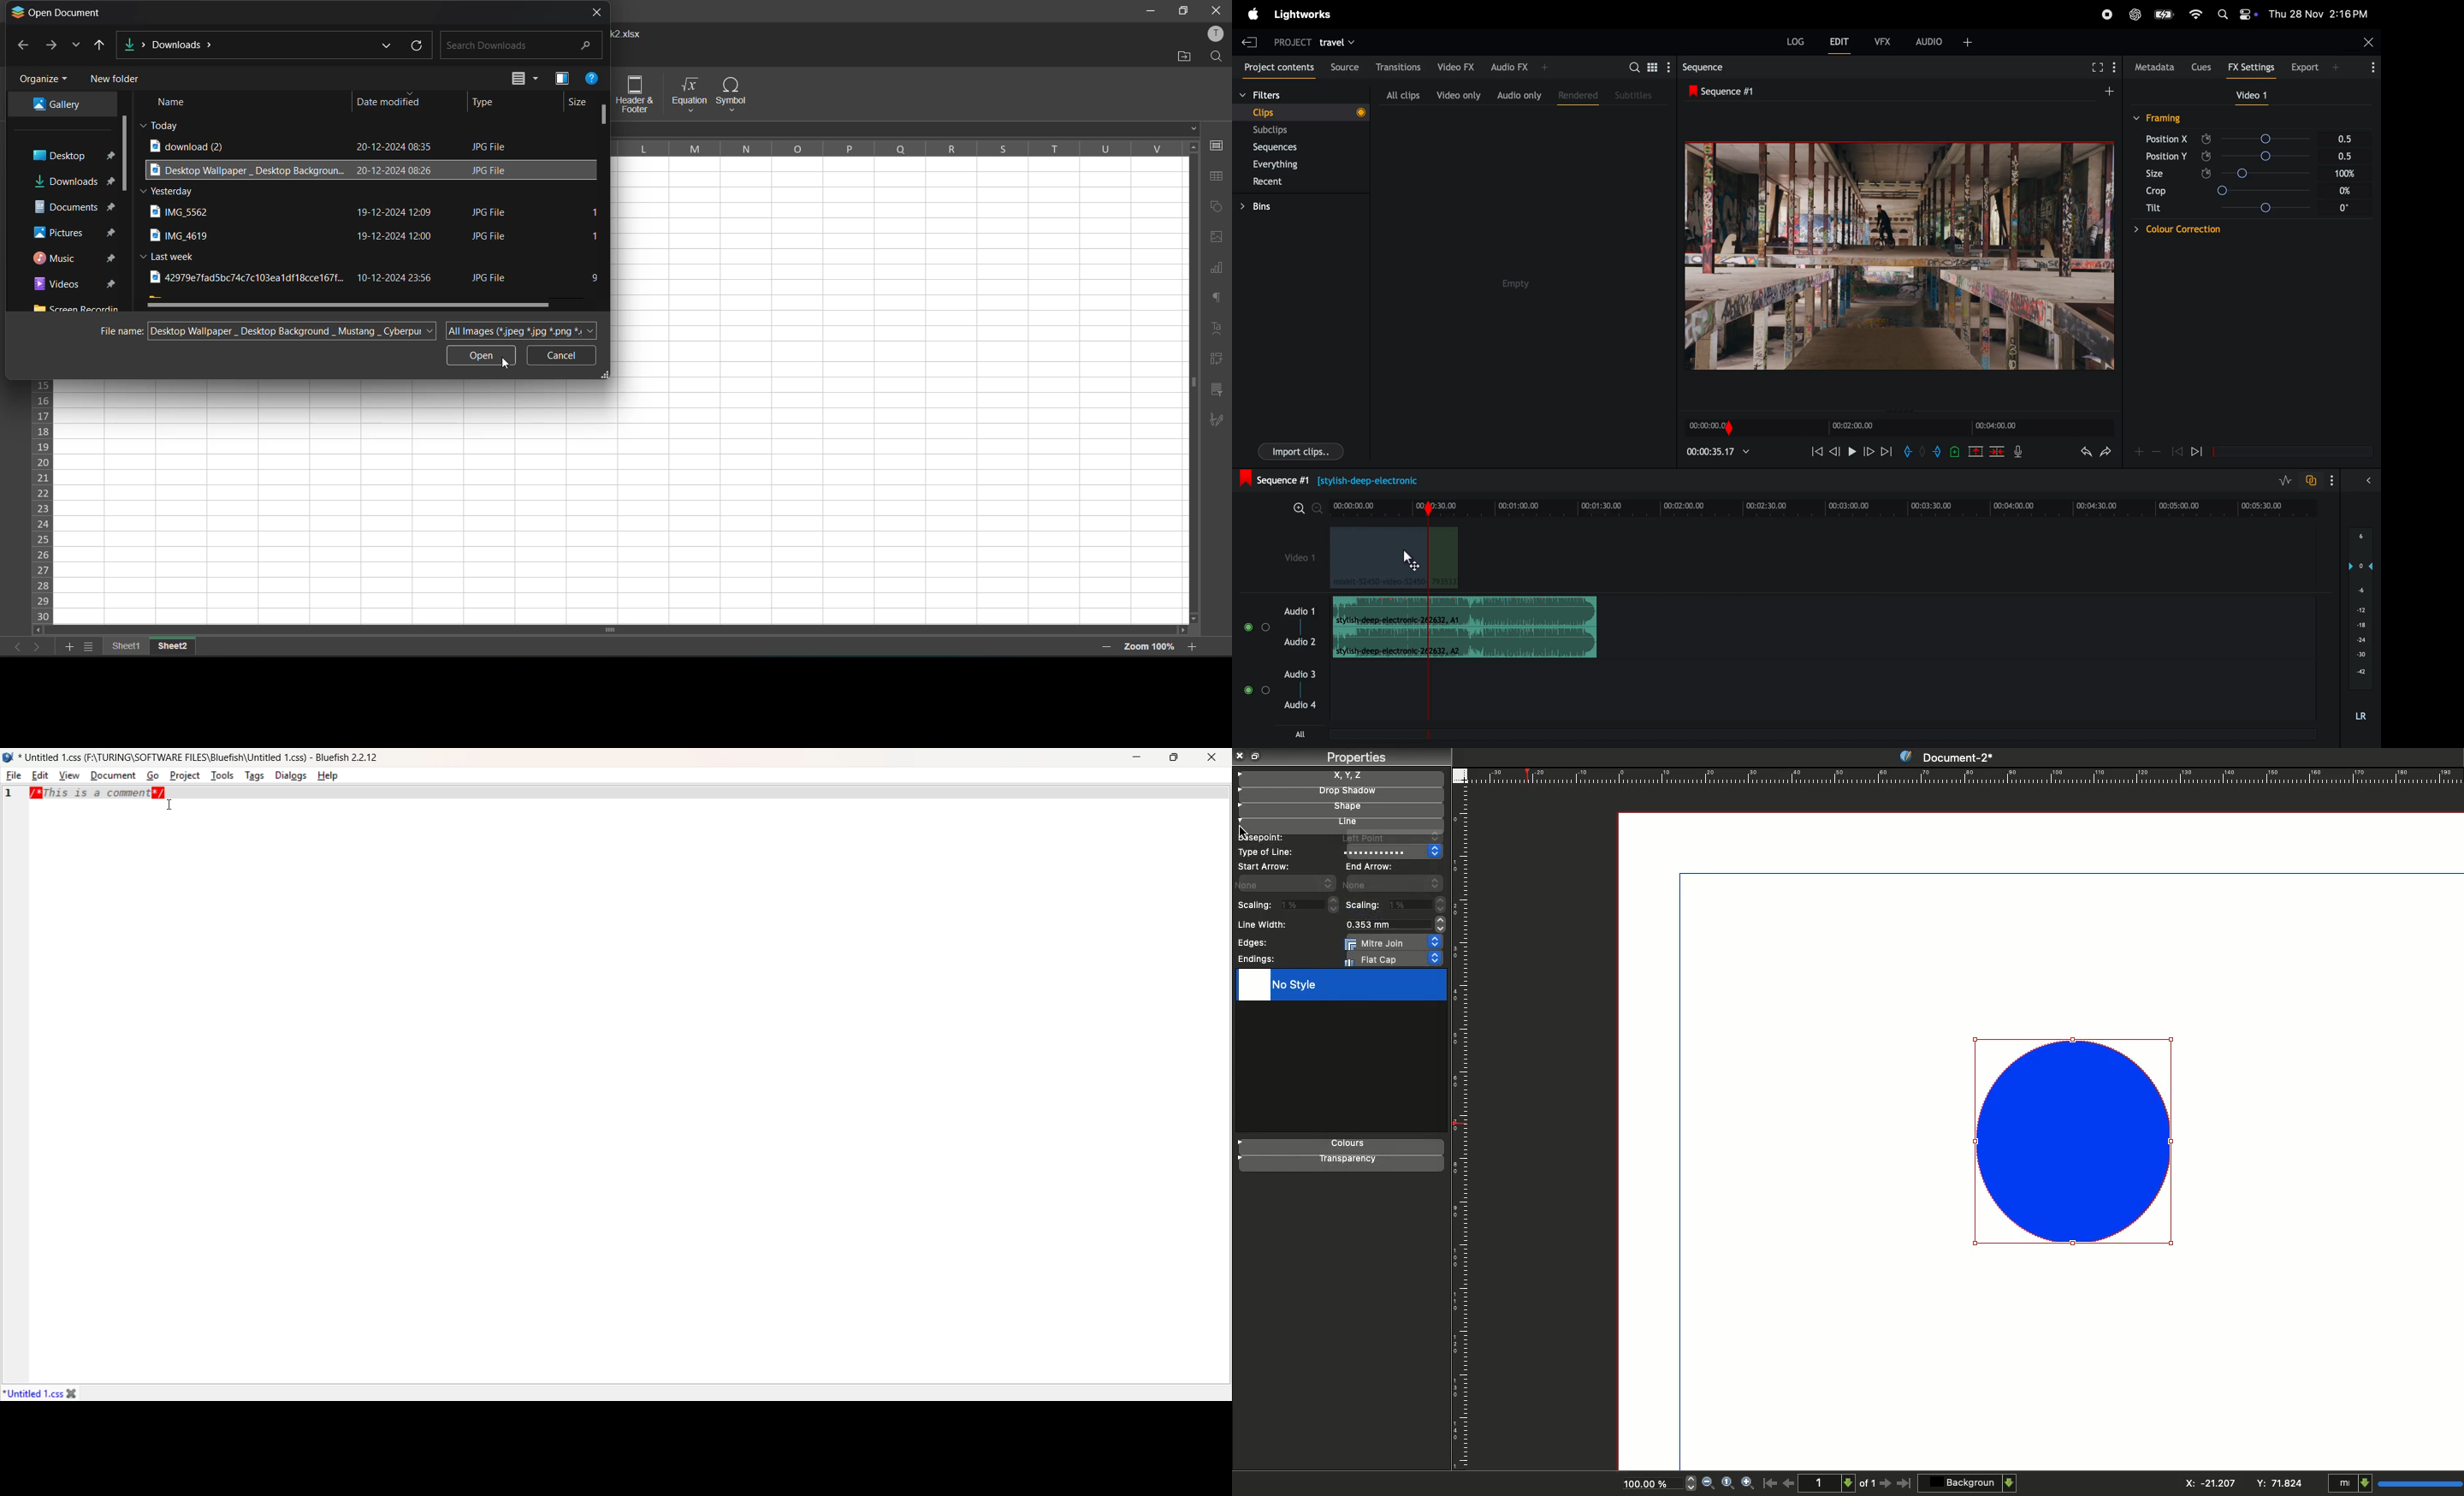 The height and width of the screenshot is (1512, 2464). What do you see at coordinates (114, 774) in the screenshot?
I see `Document` at bounding box center [114, 774].